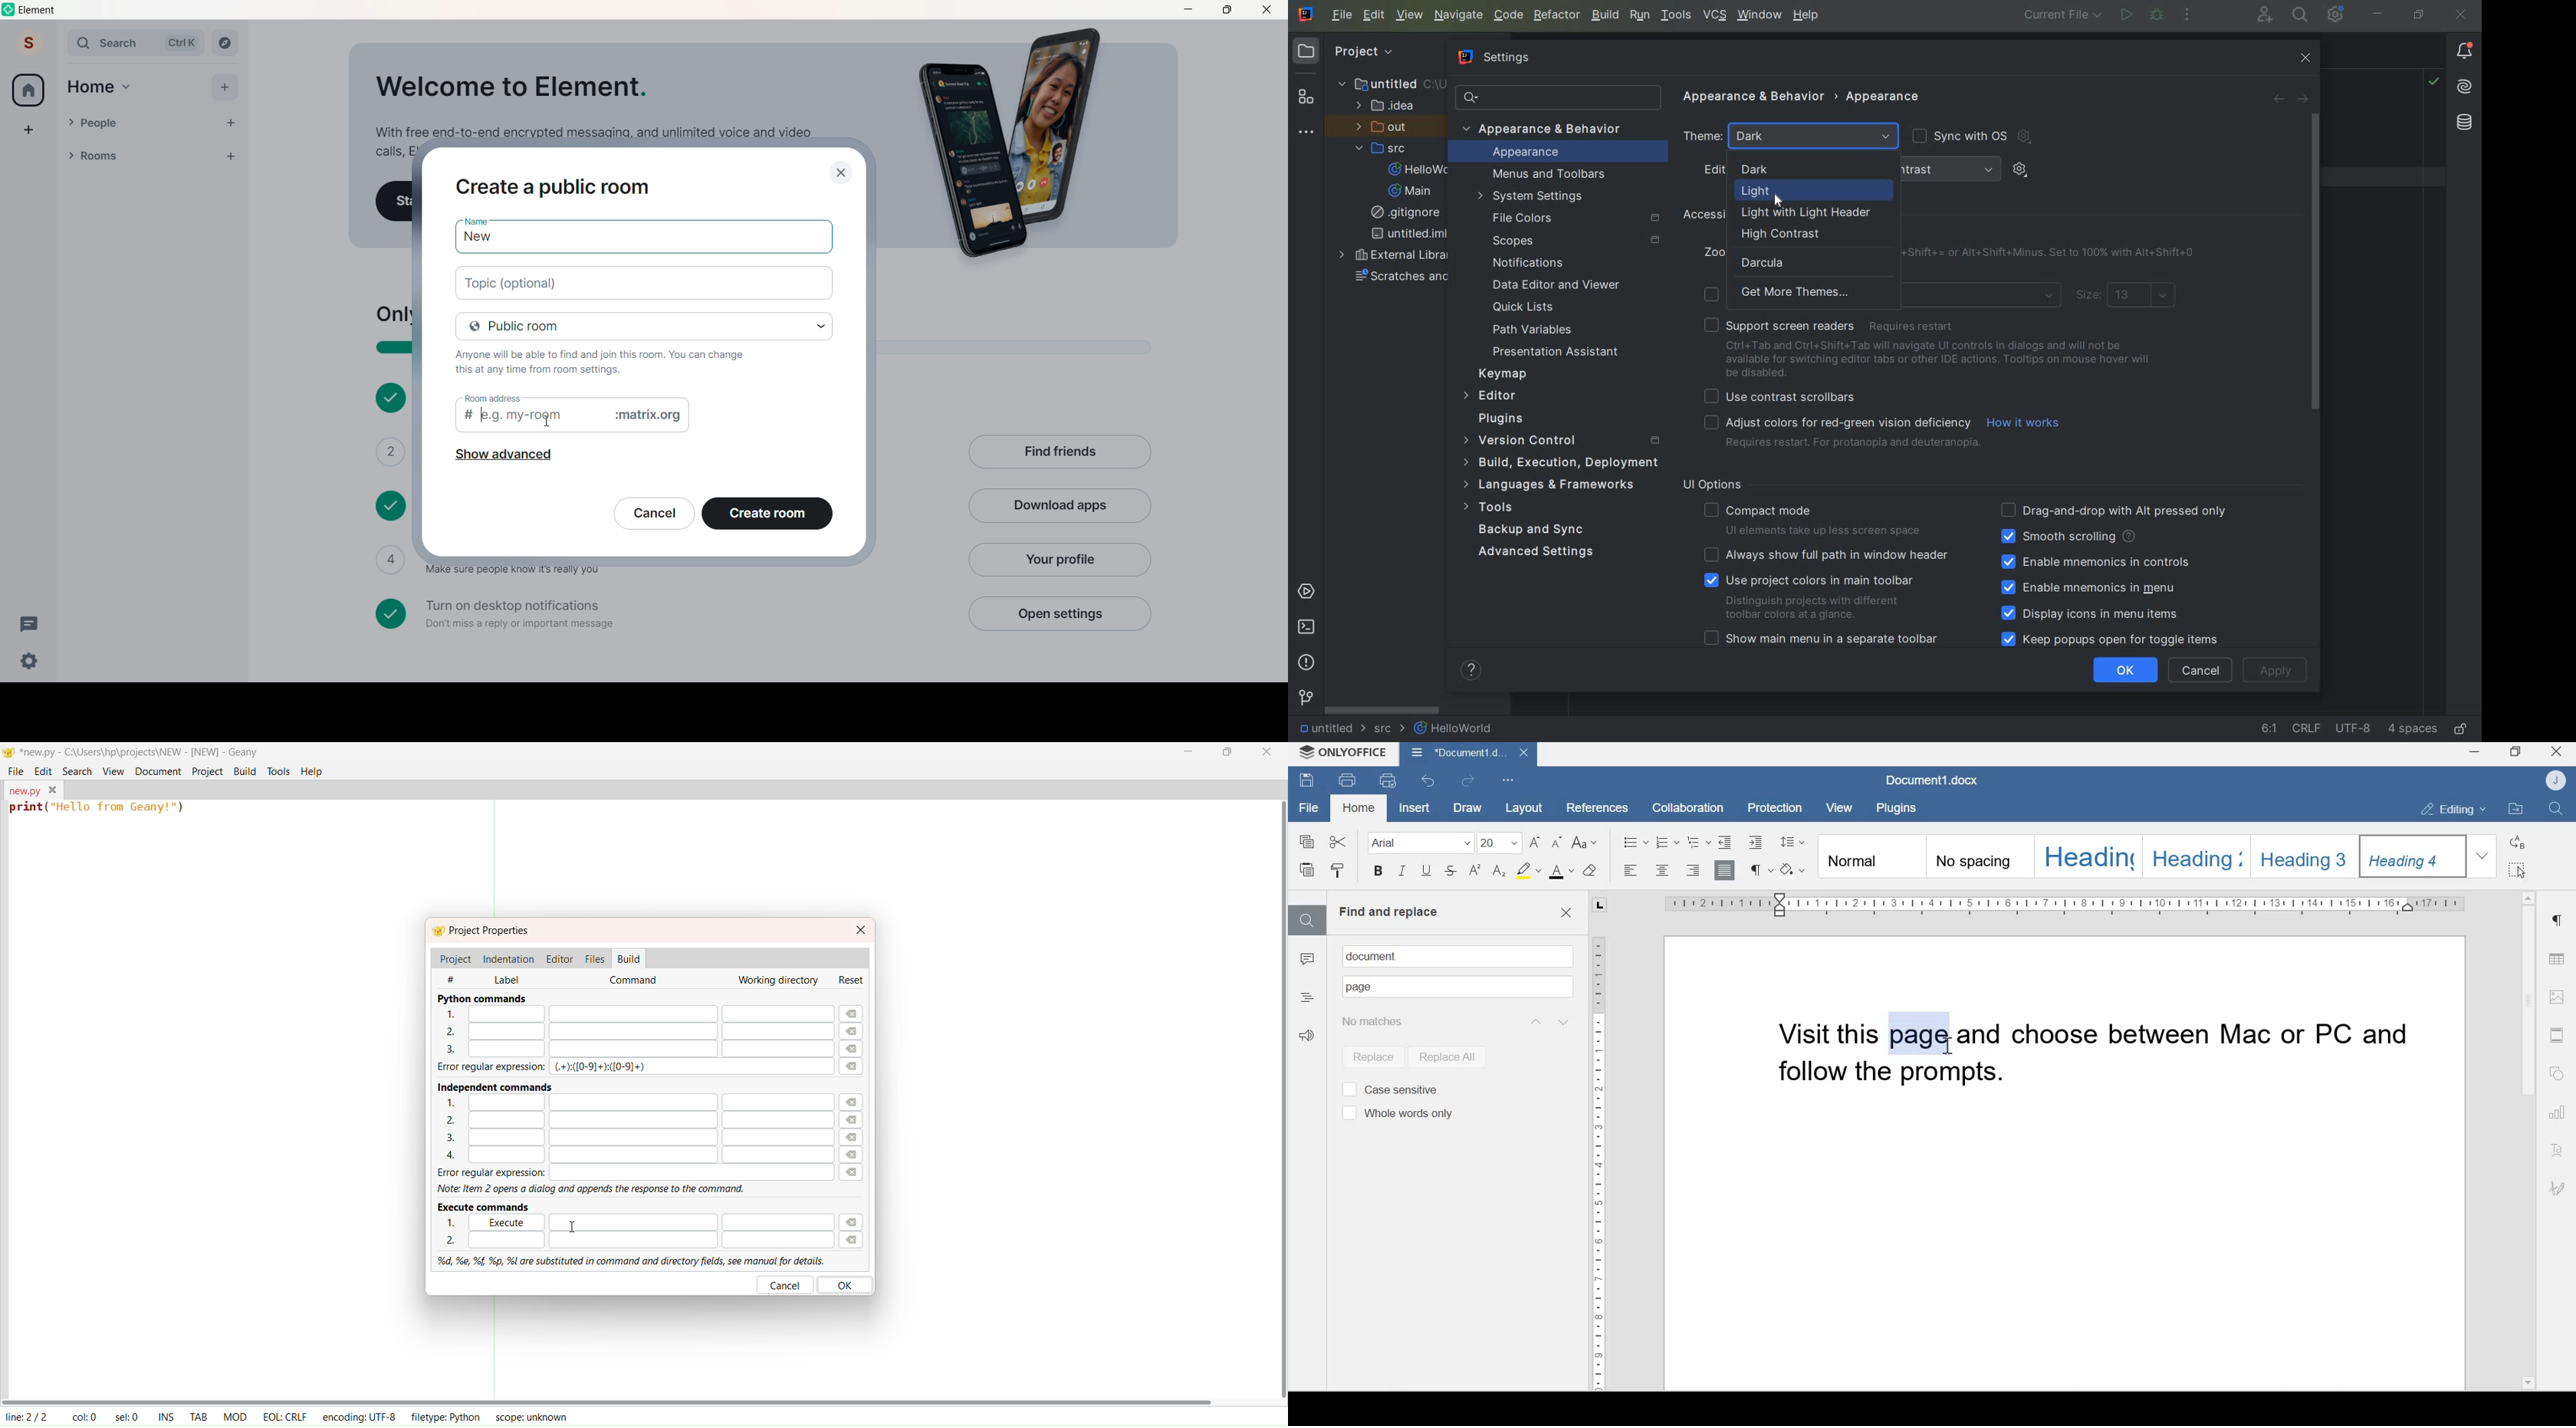 The height and width of the screenshot is (1428, 2576). Describe the element at coordinates (1536, 842) in the screenshot. I see `Increment font size` at that location.